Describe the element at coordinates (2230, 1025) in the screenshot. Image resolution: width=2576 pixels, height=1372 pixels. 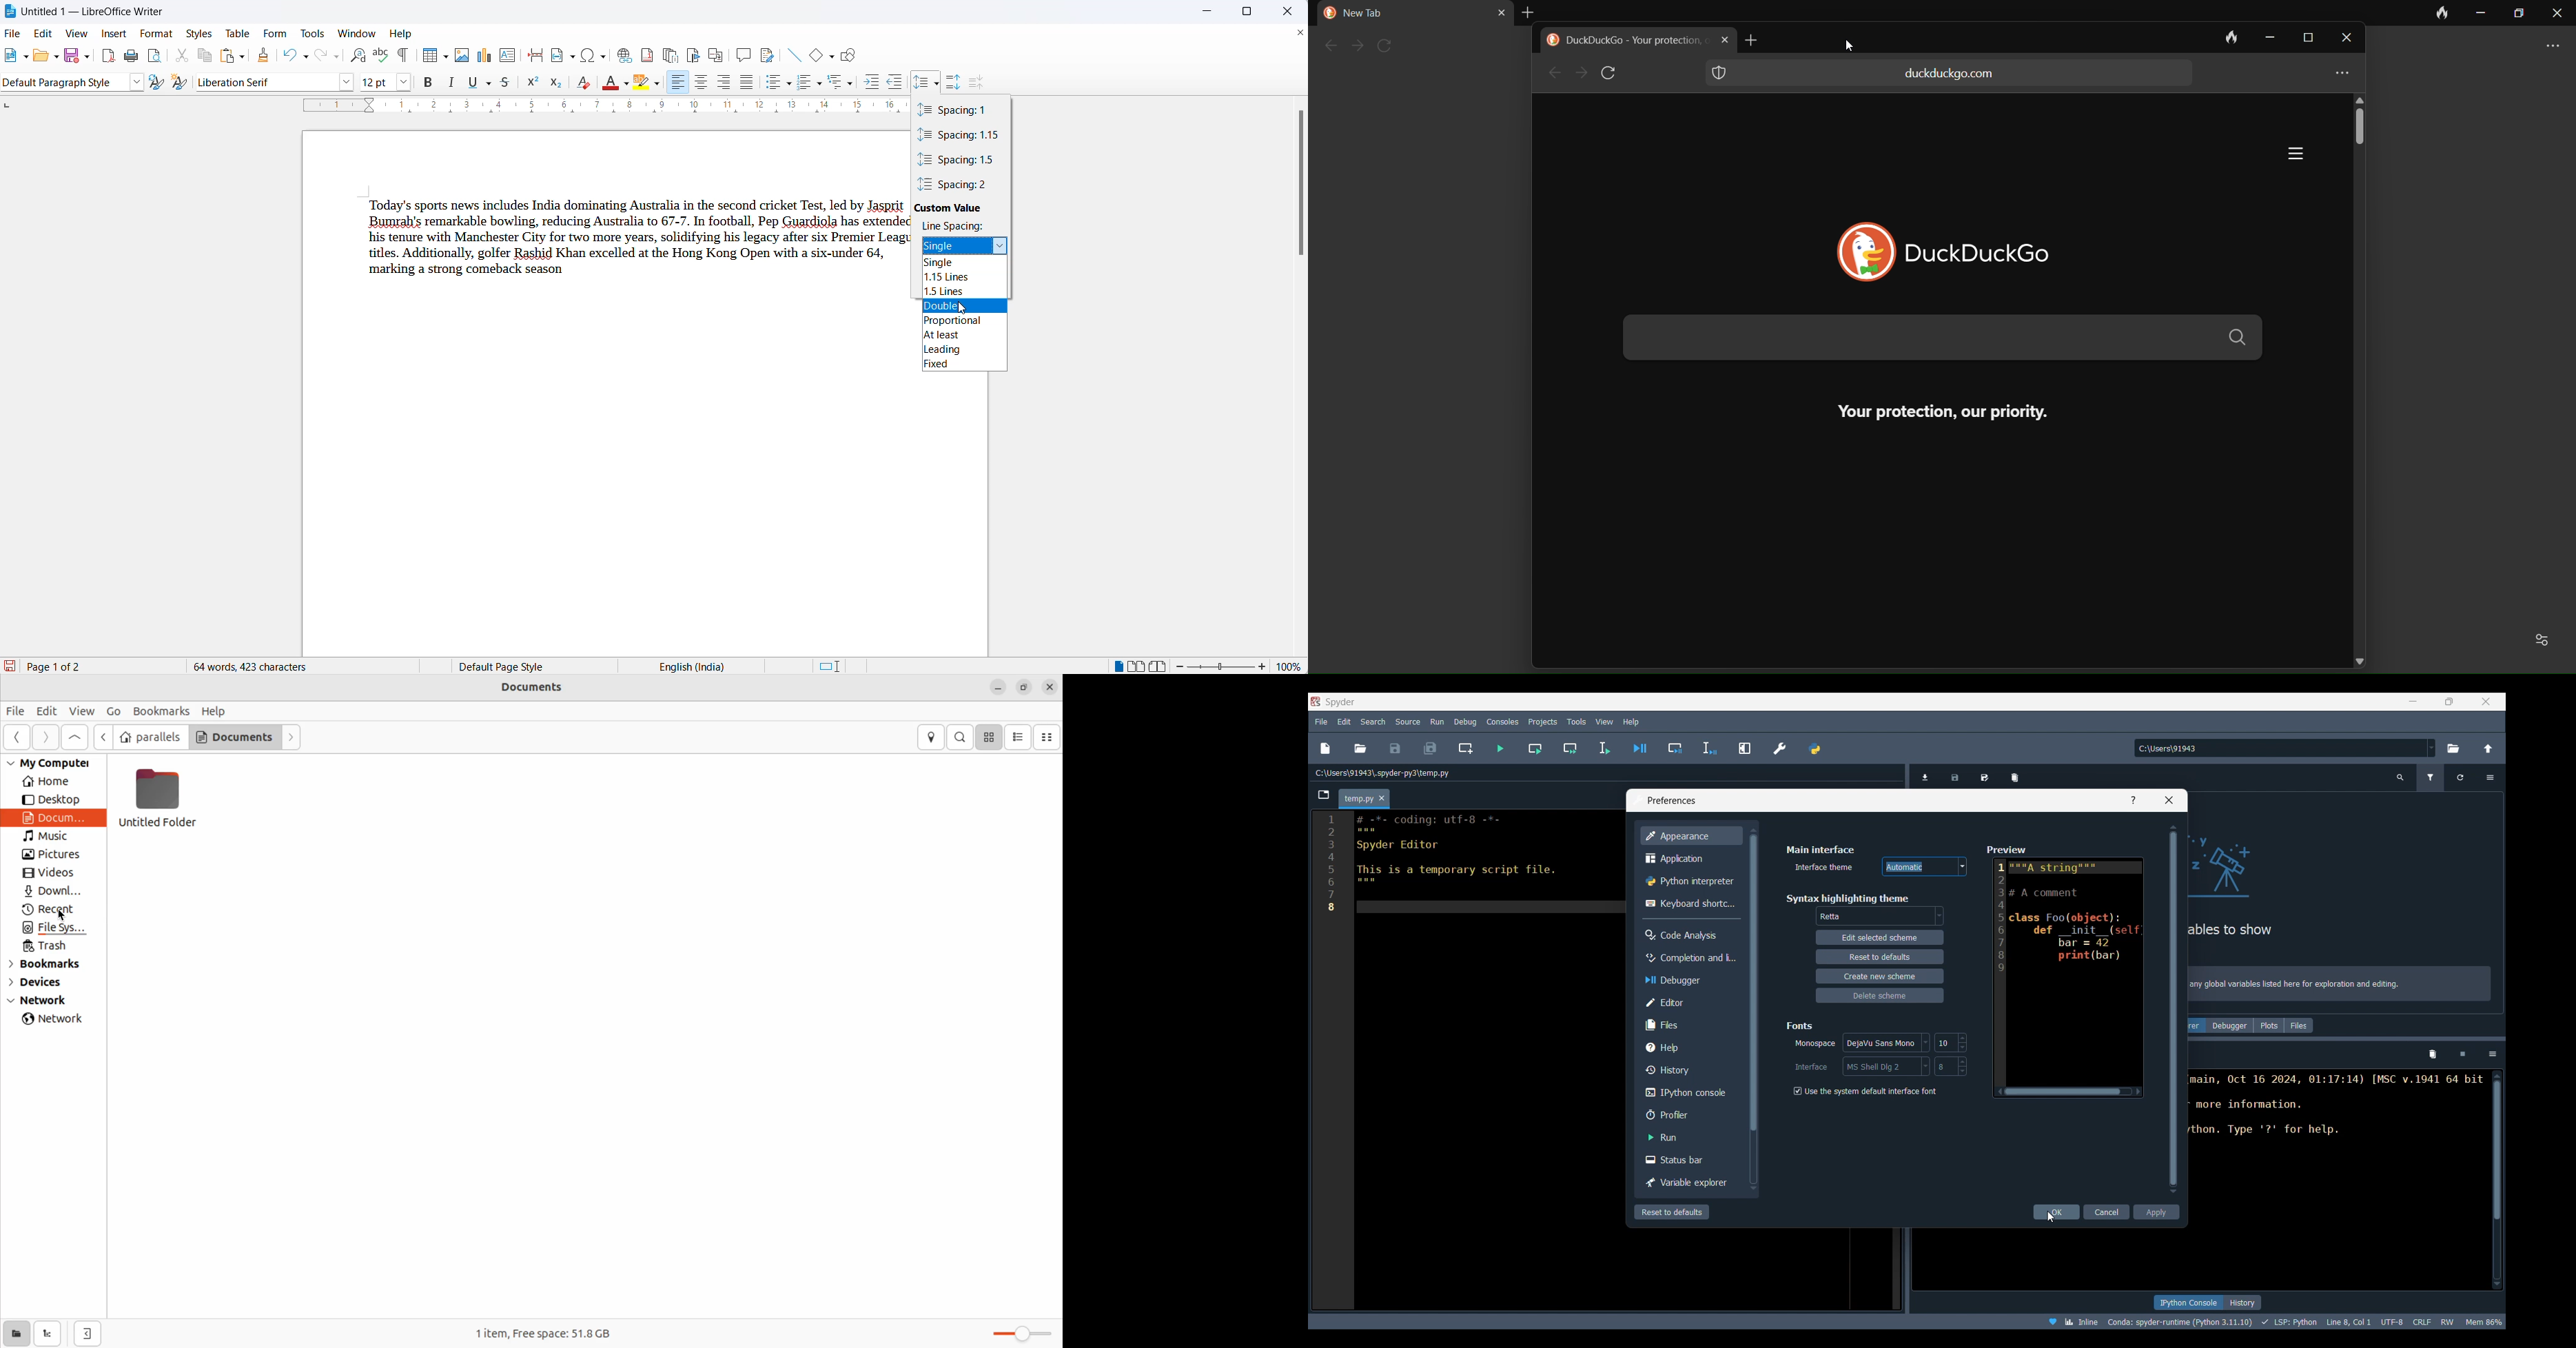
I see `Debugger` at that location.